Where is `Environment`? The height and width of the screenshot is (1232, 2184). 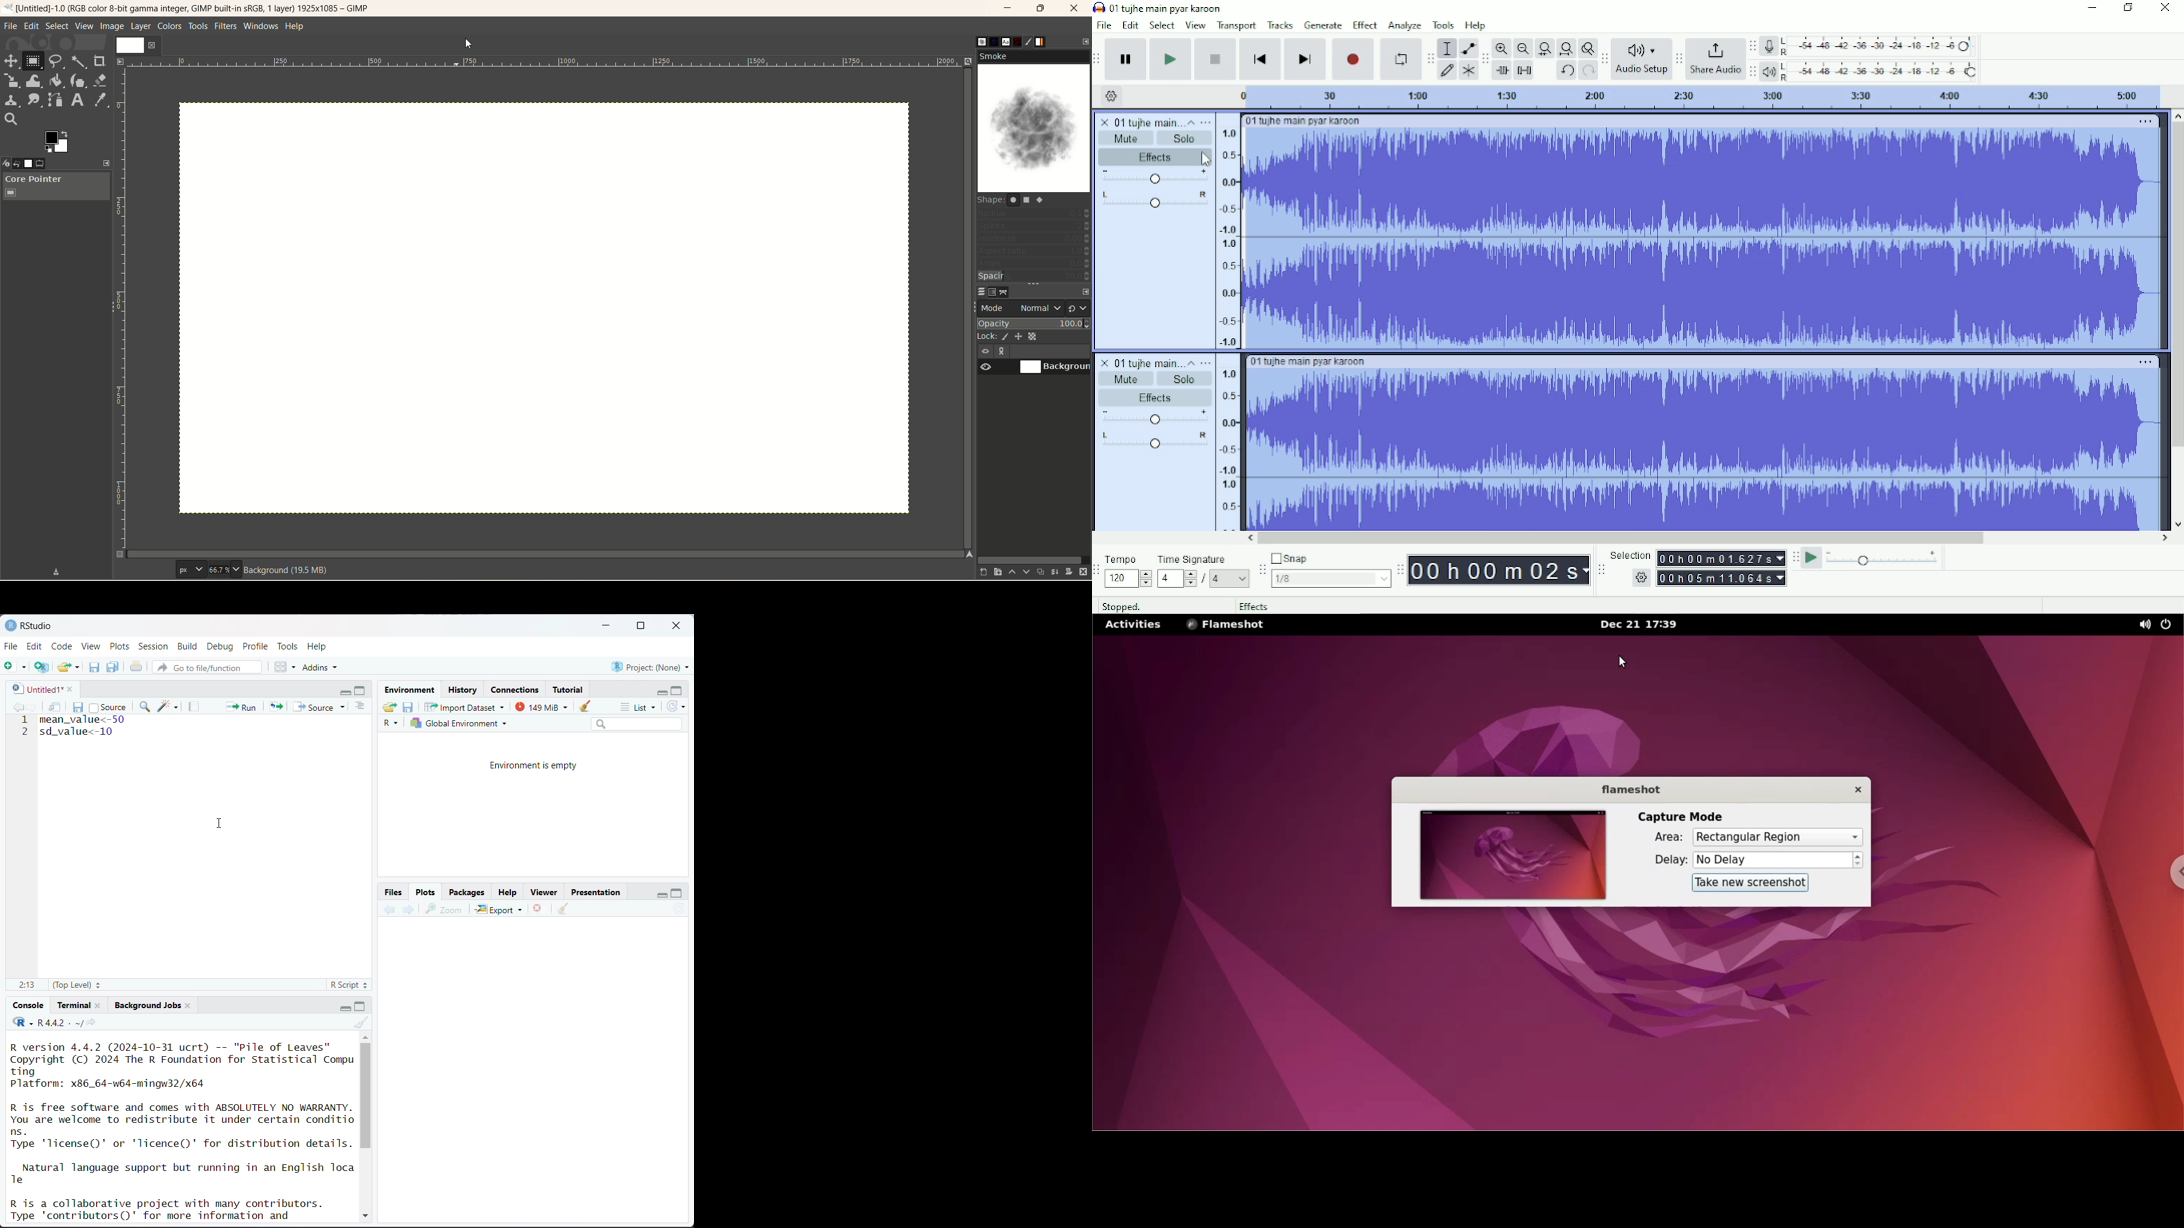 Environment is located at coordinates (412, 690).